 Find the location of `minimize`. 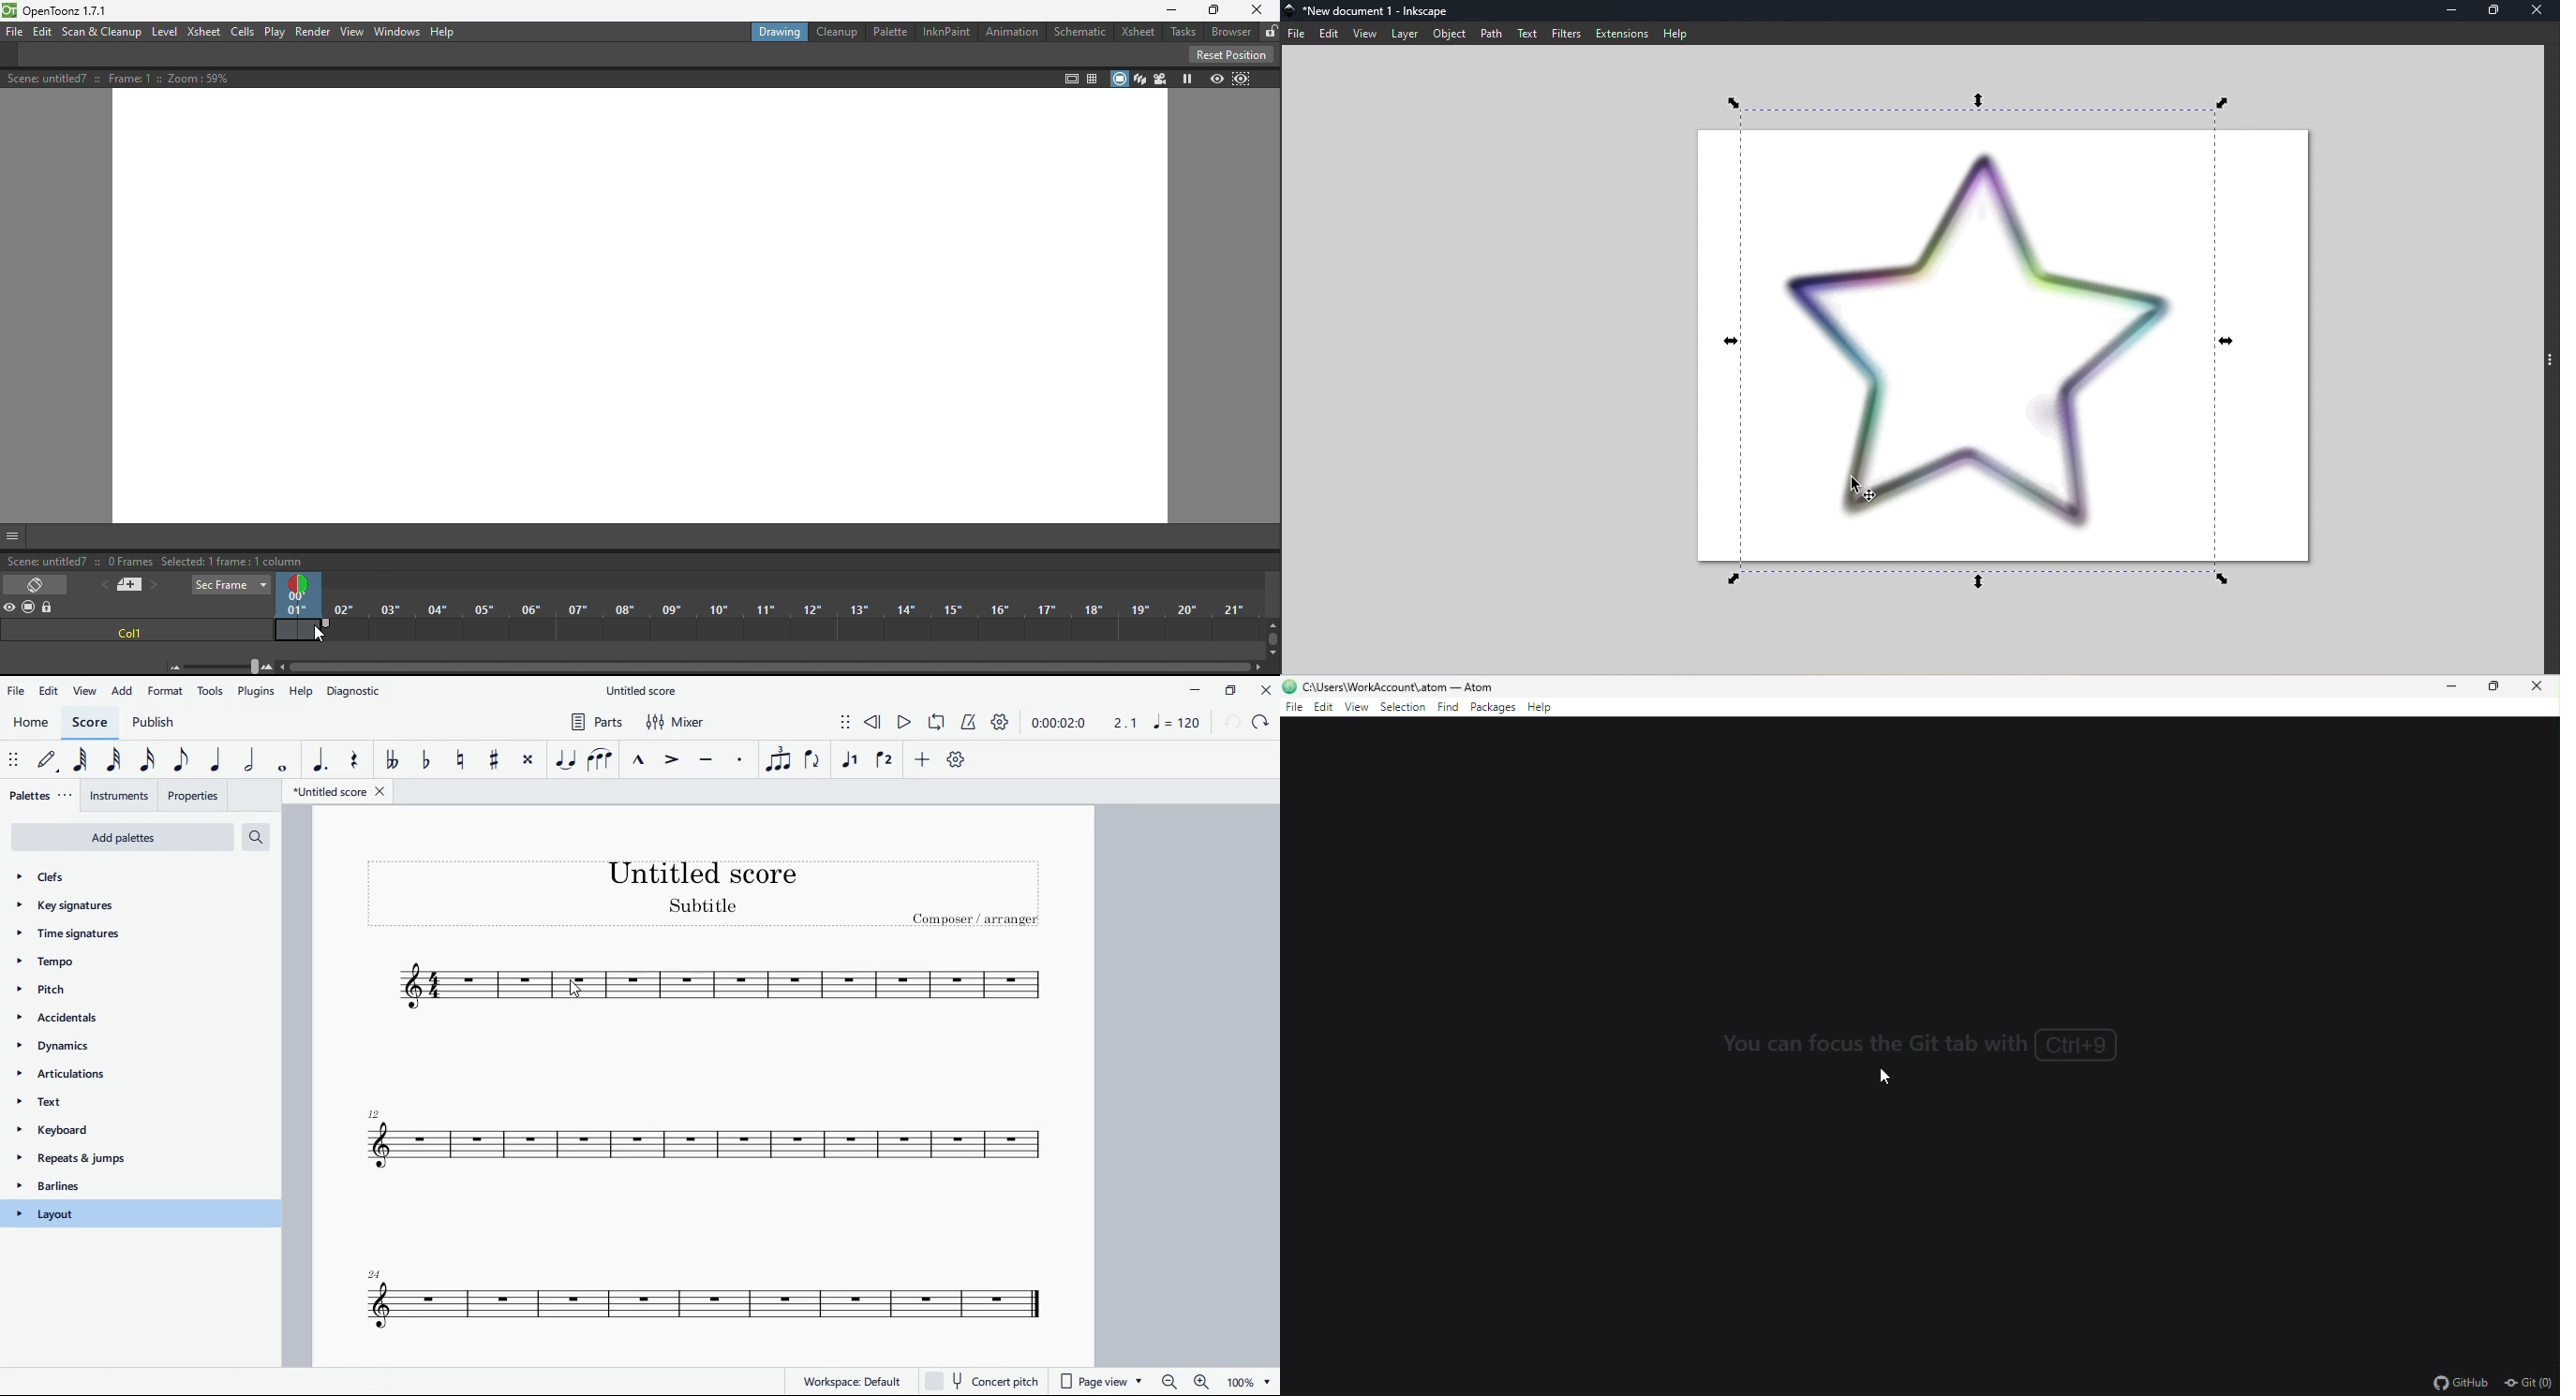

minimize is located at coordinates (2451, 689).